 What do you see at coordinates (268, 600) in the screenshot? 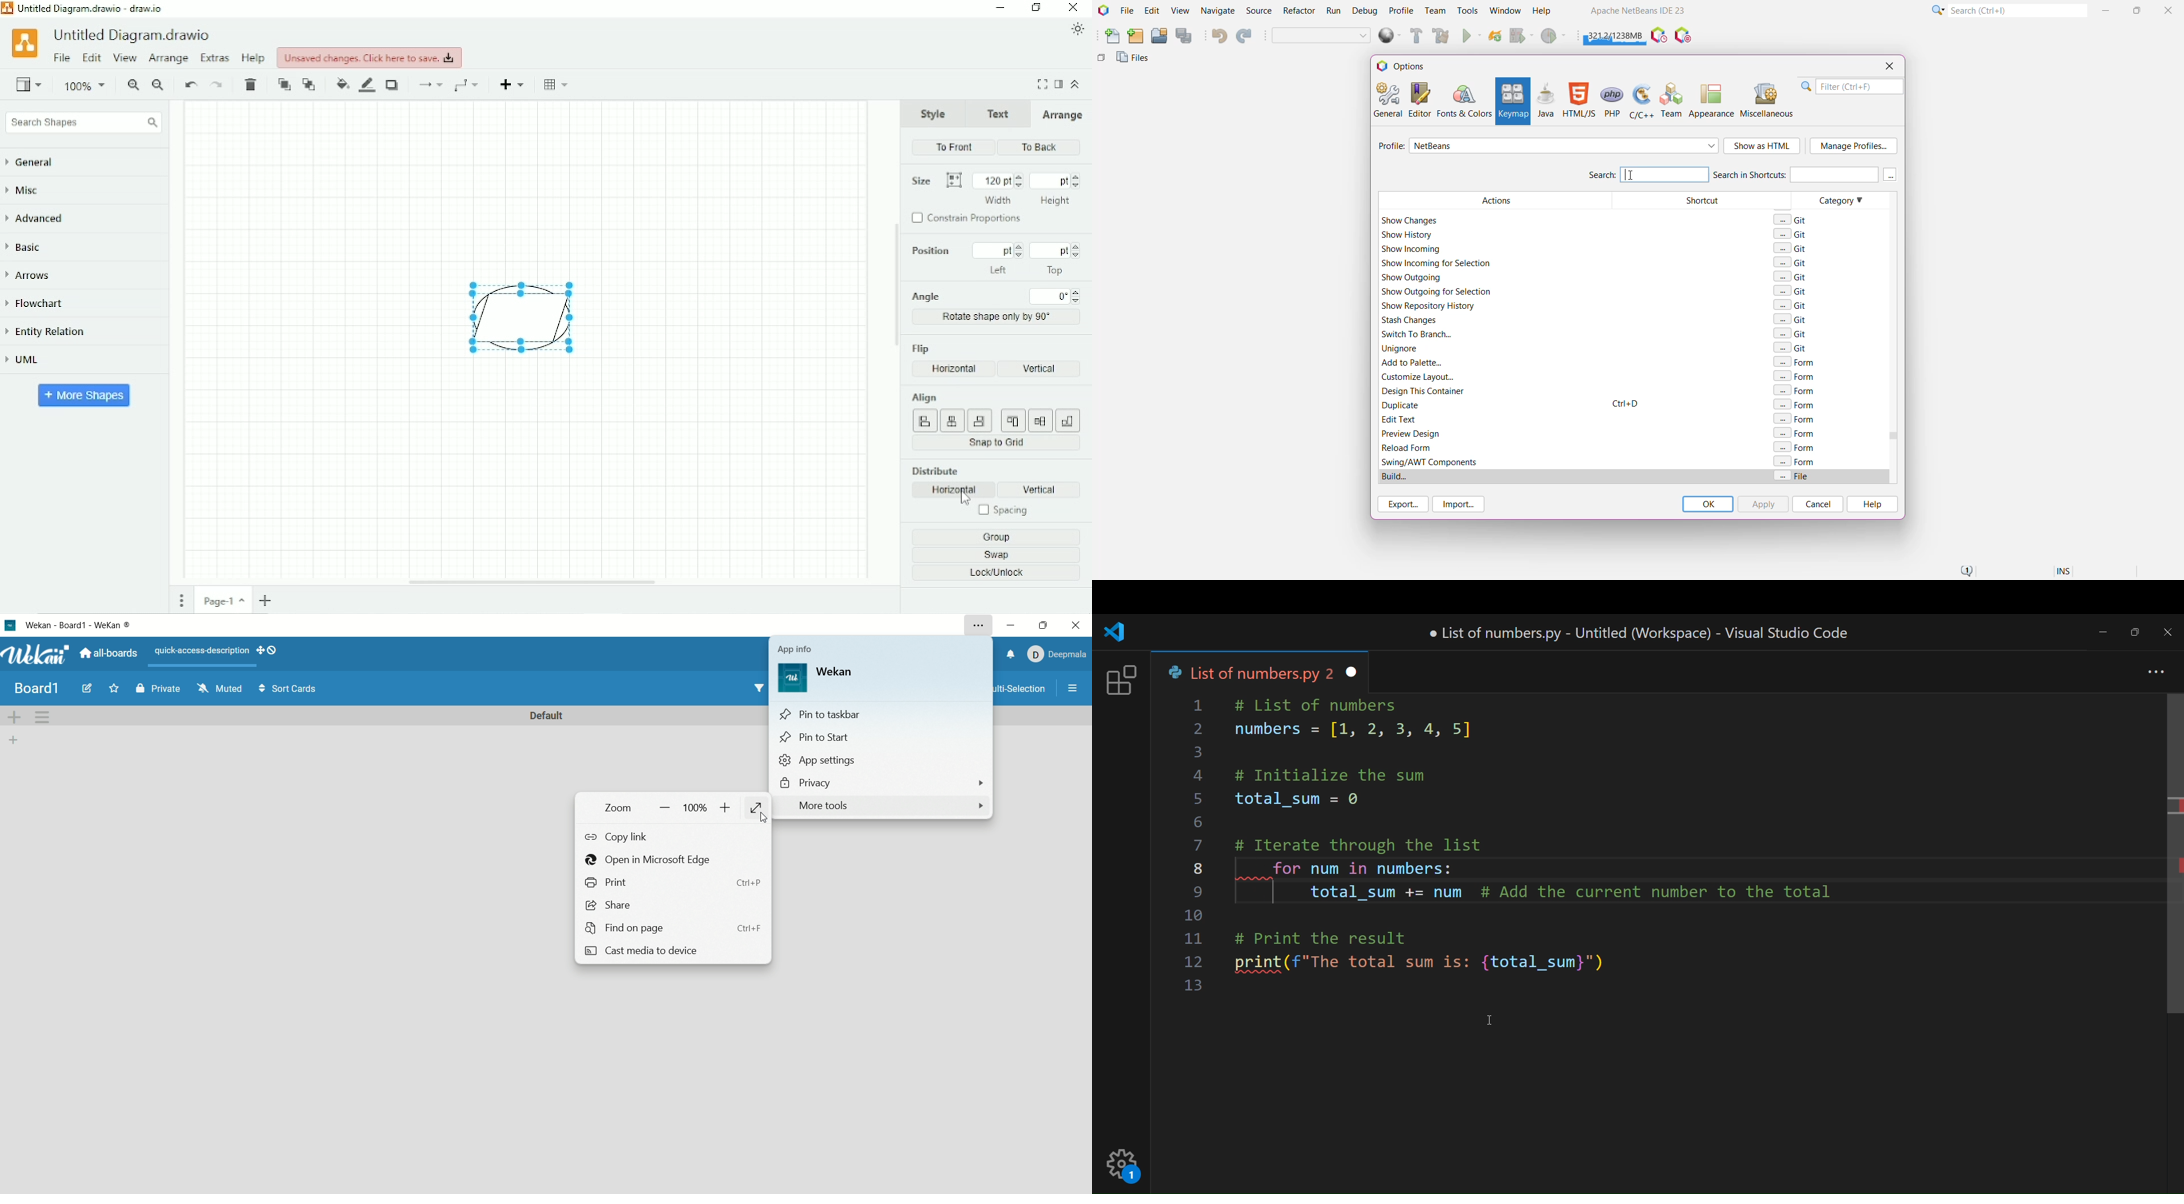
I see `Insert page` at bounding box center [268, 600].